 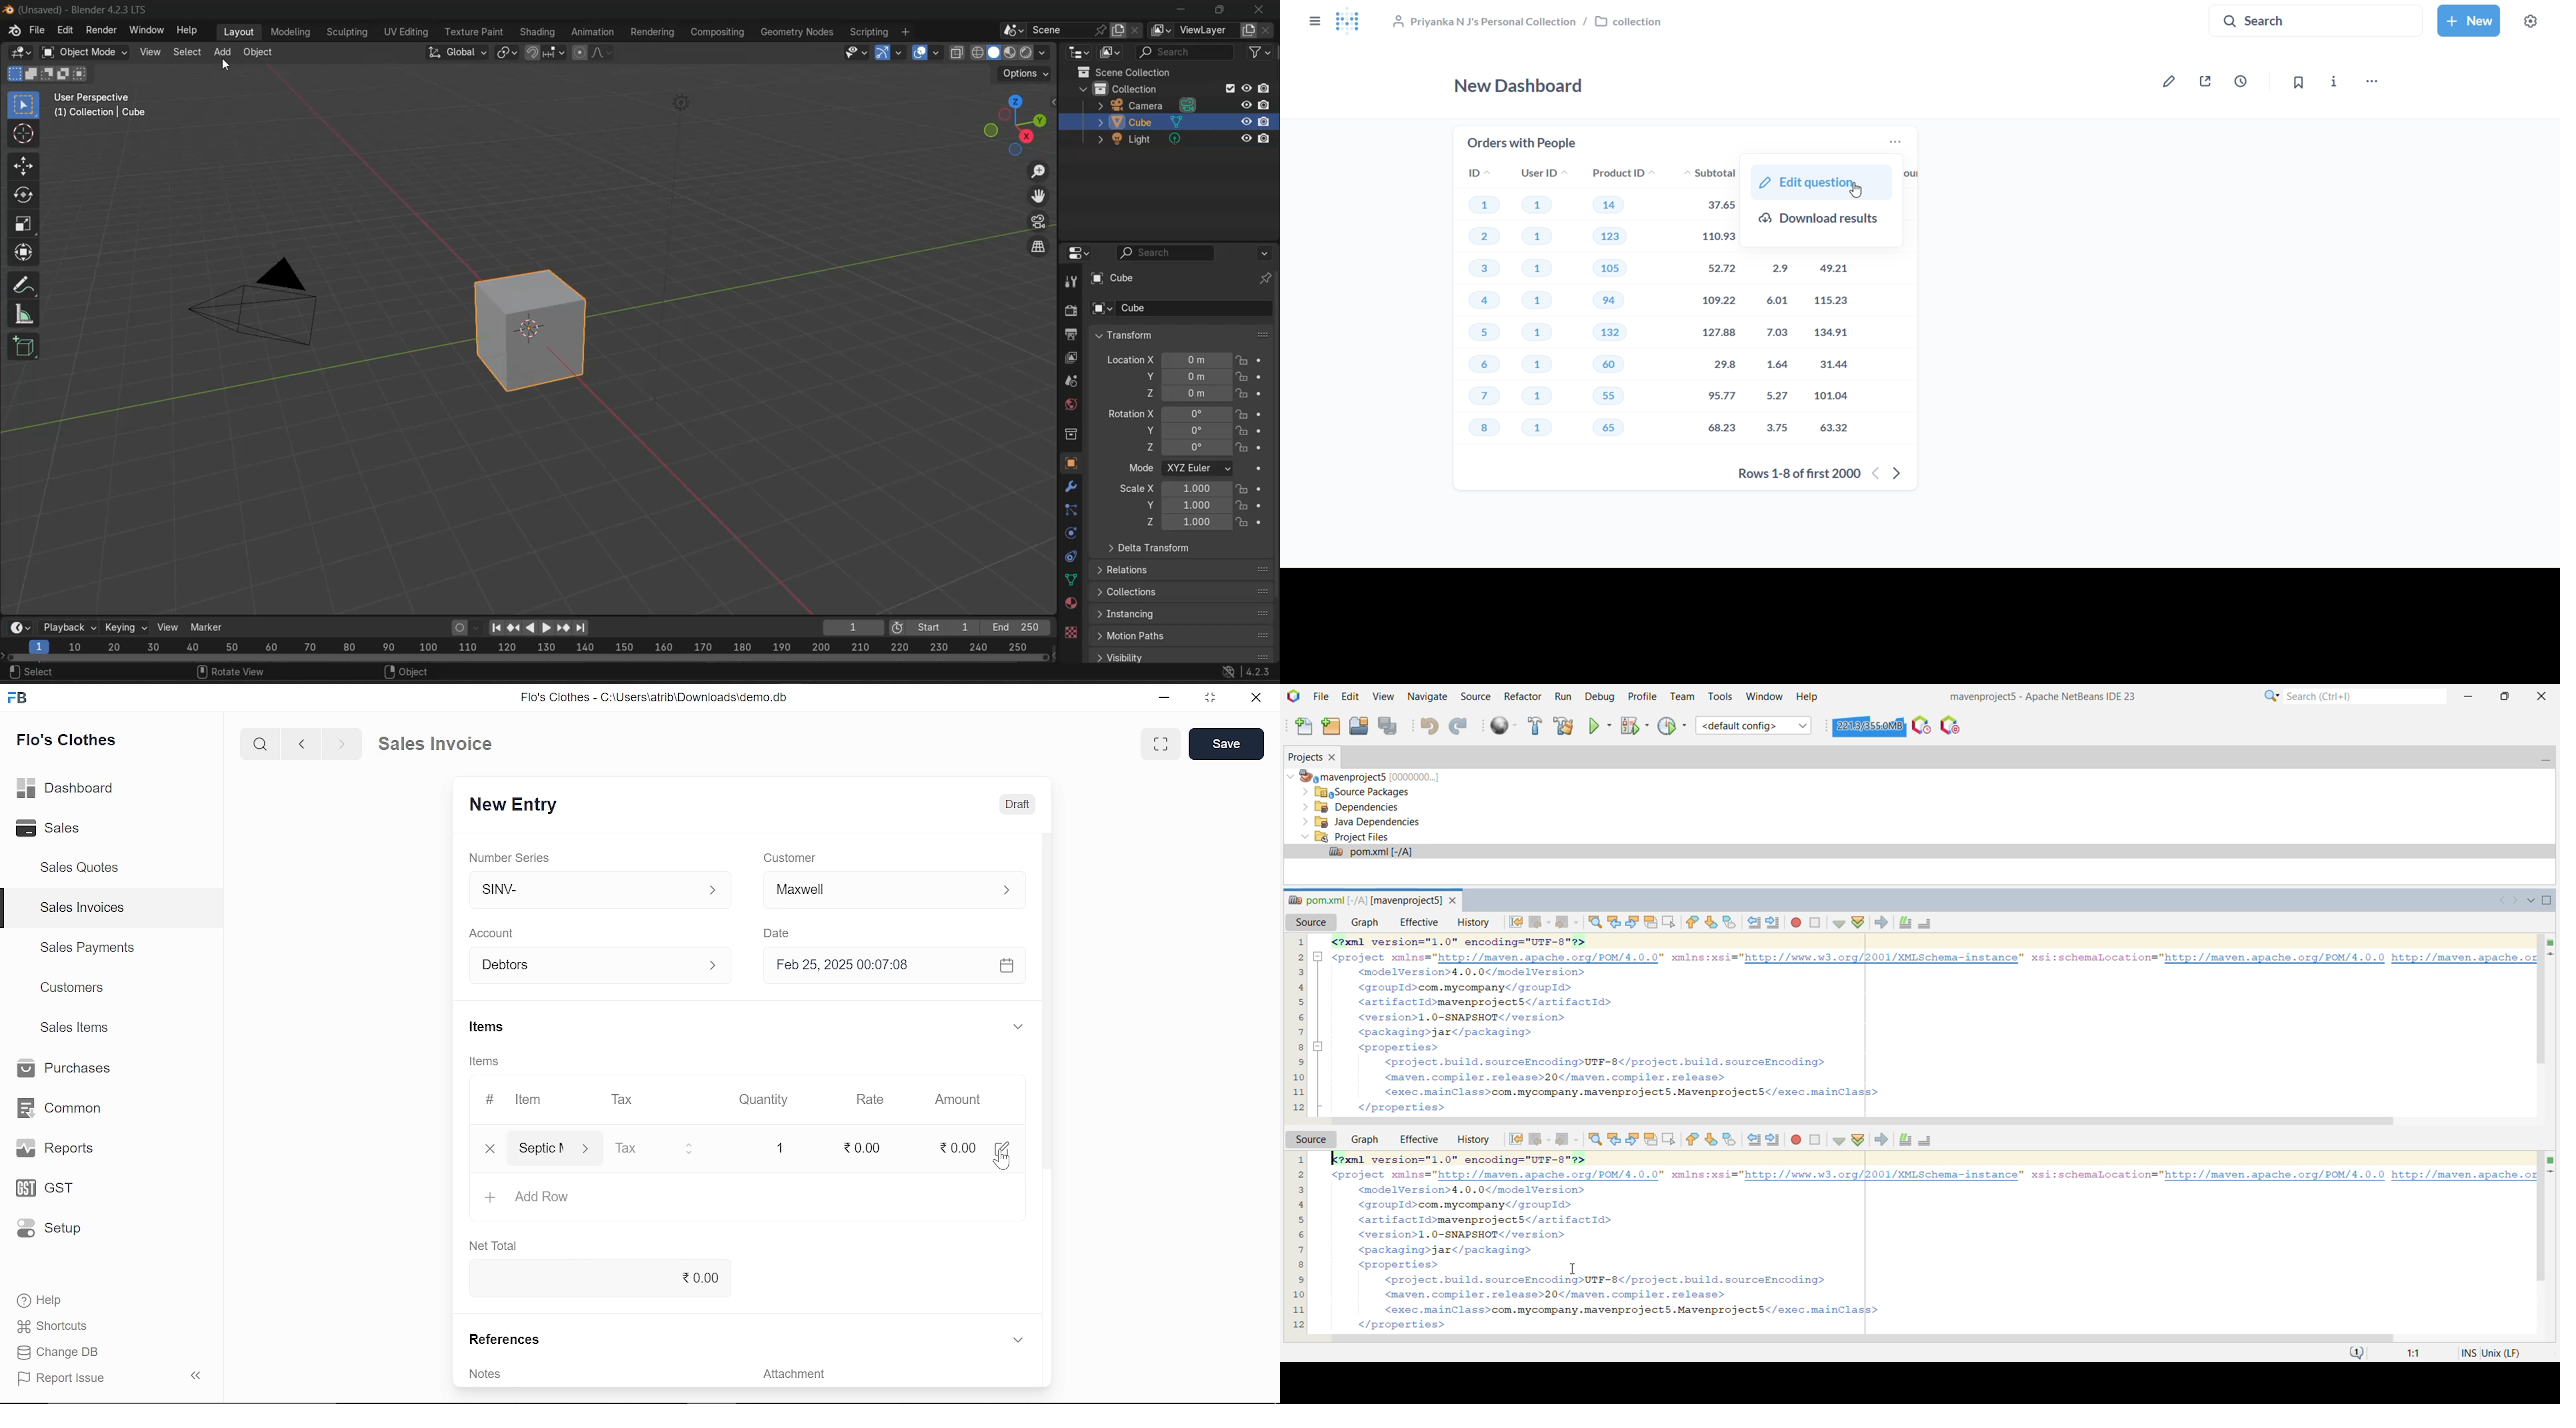 I want to click on animation, so click(x=593, y=31).